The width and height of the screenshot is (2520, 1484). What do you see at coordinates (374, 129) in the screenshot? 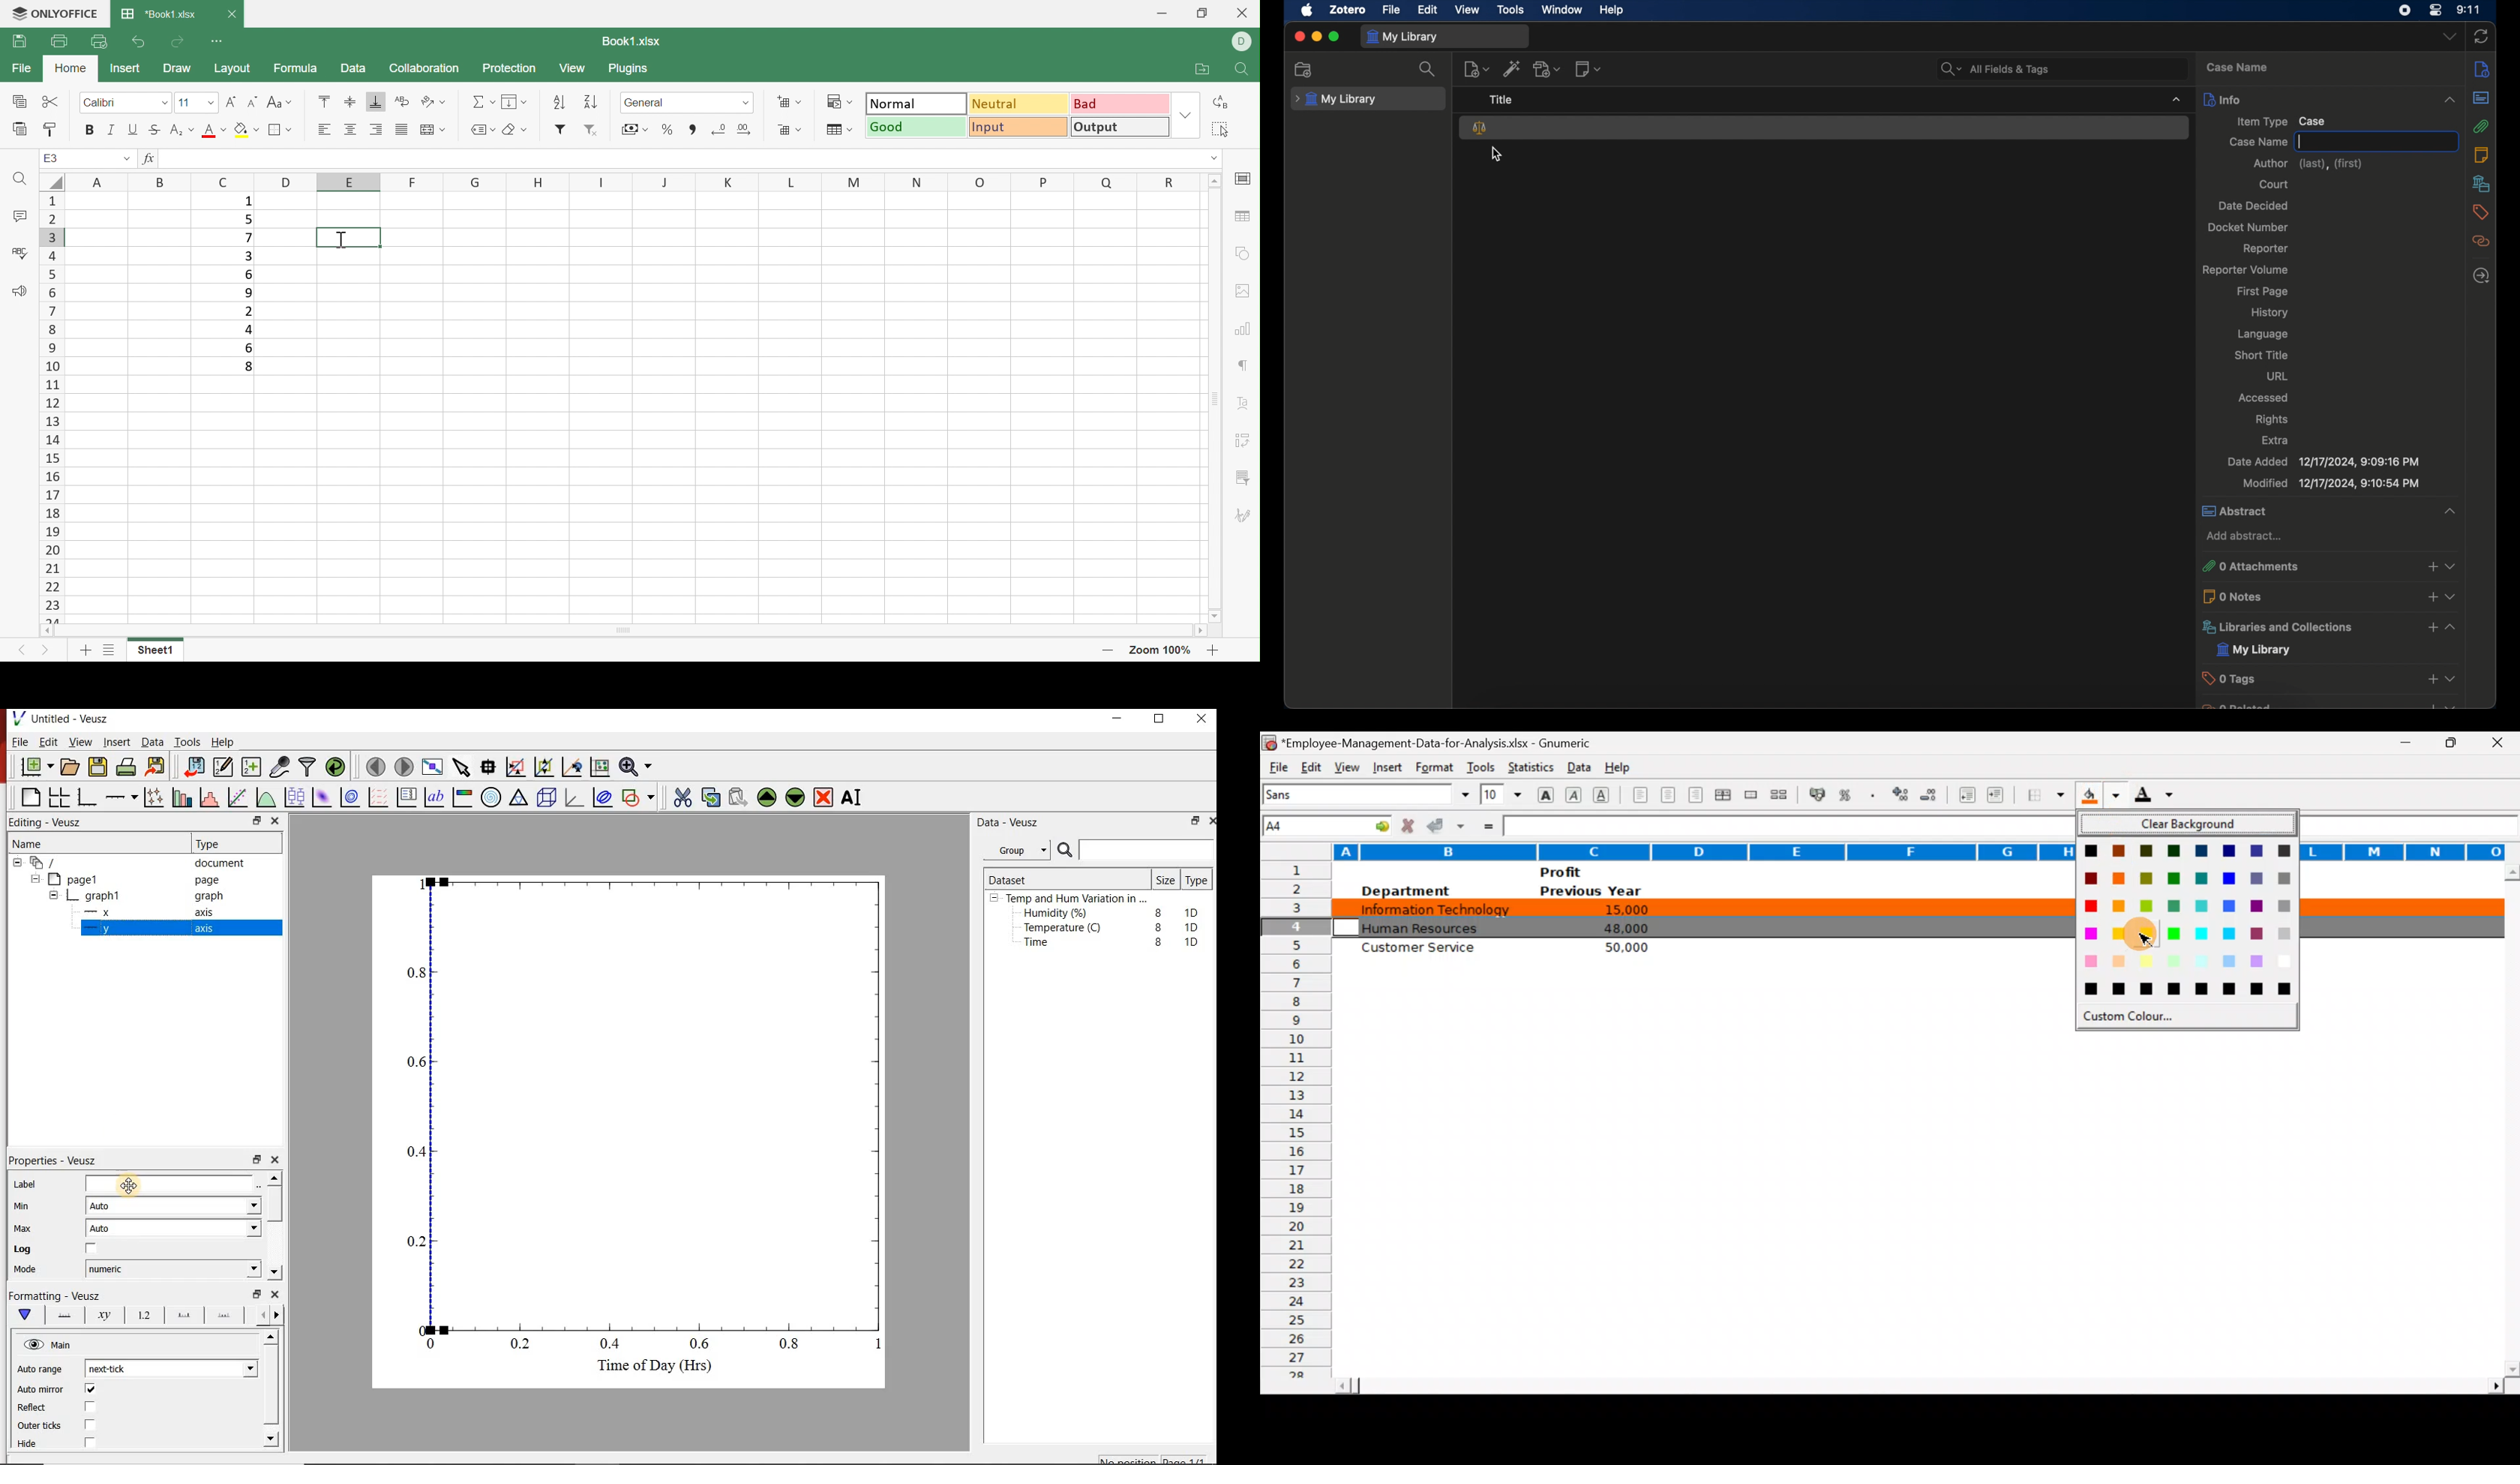
I see `Align Right` at bounding box center [374, 129].